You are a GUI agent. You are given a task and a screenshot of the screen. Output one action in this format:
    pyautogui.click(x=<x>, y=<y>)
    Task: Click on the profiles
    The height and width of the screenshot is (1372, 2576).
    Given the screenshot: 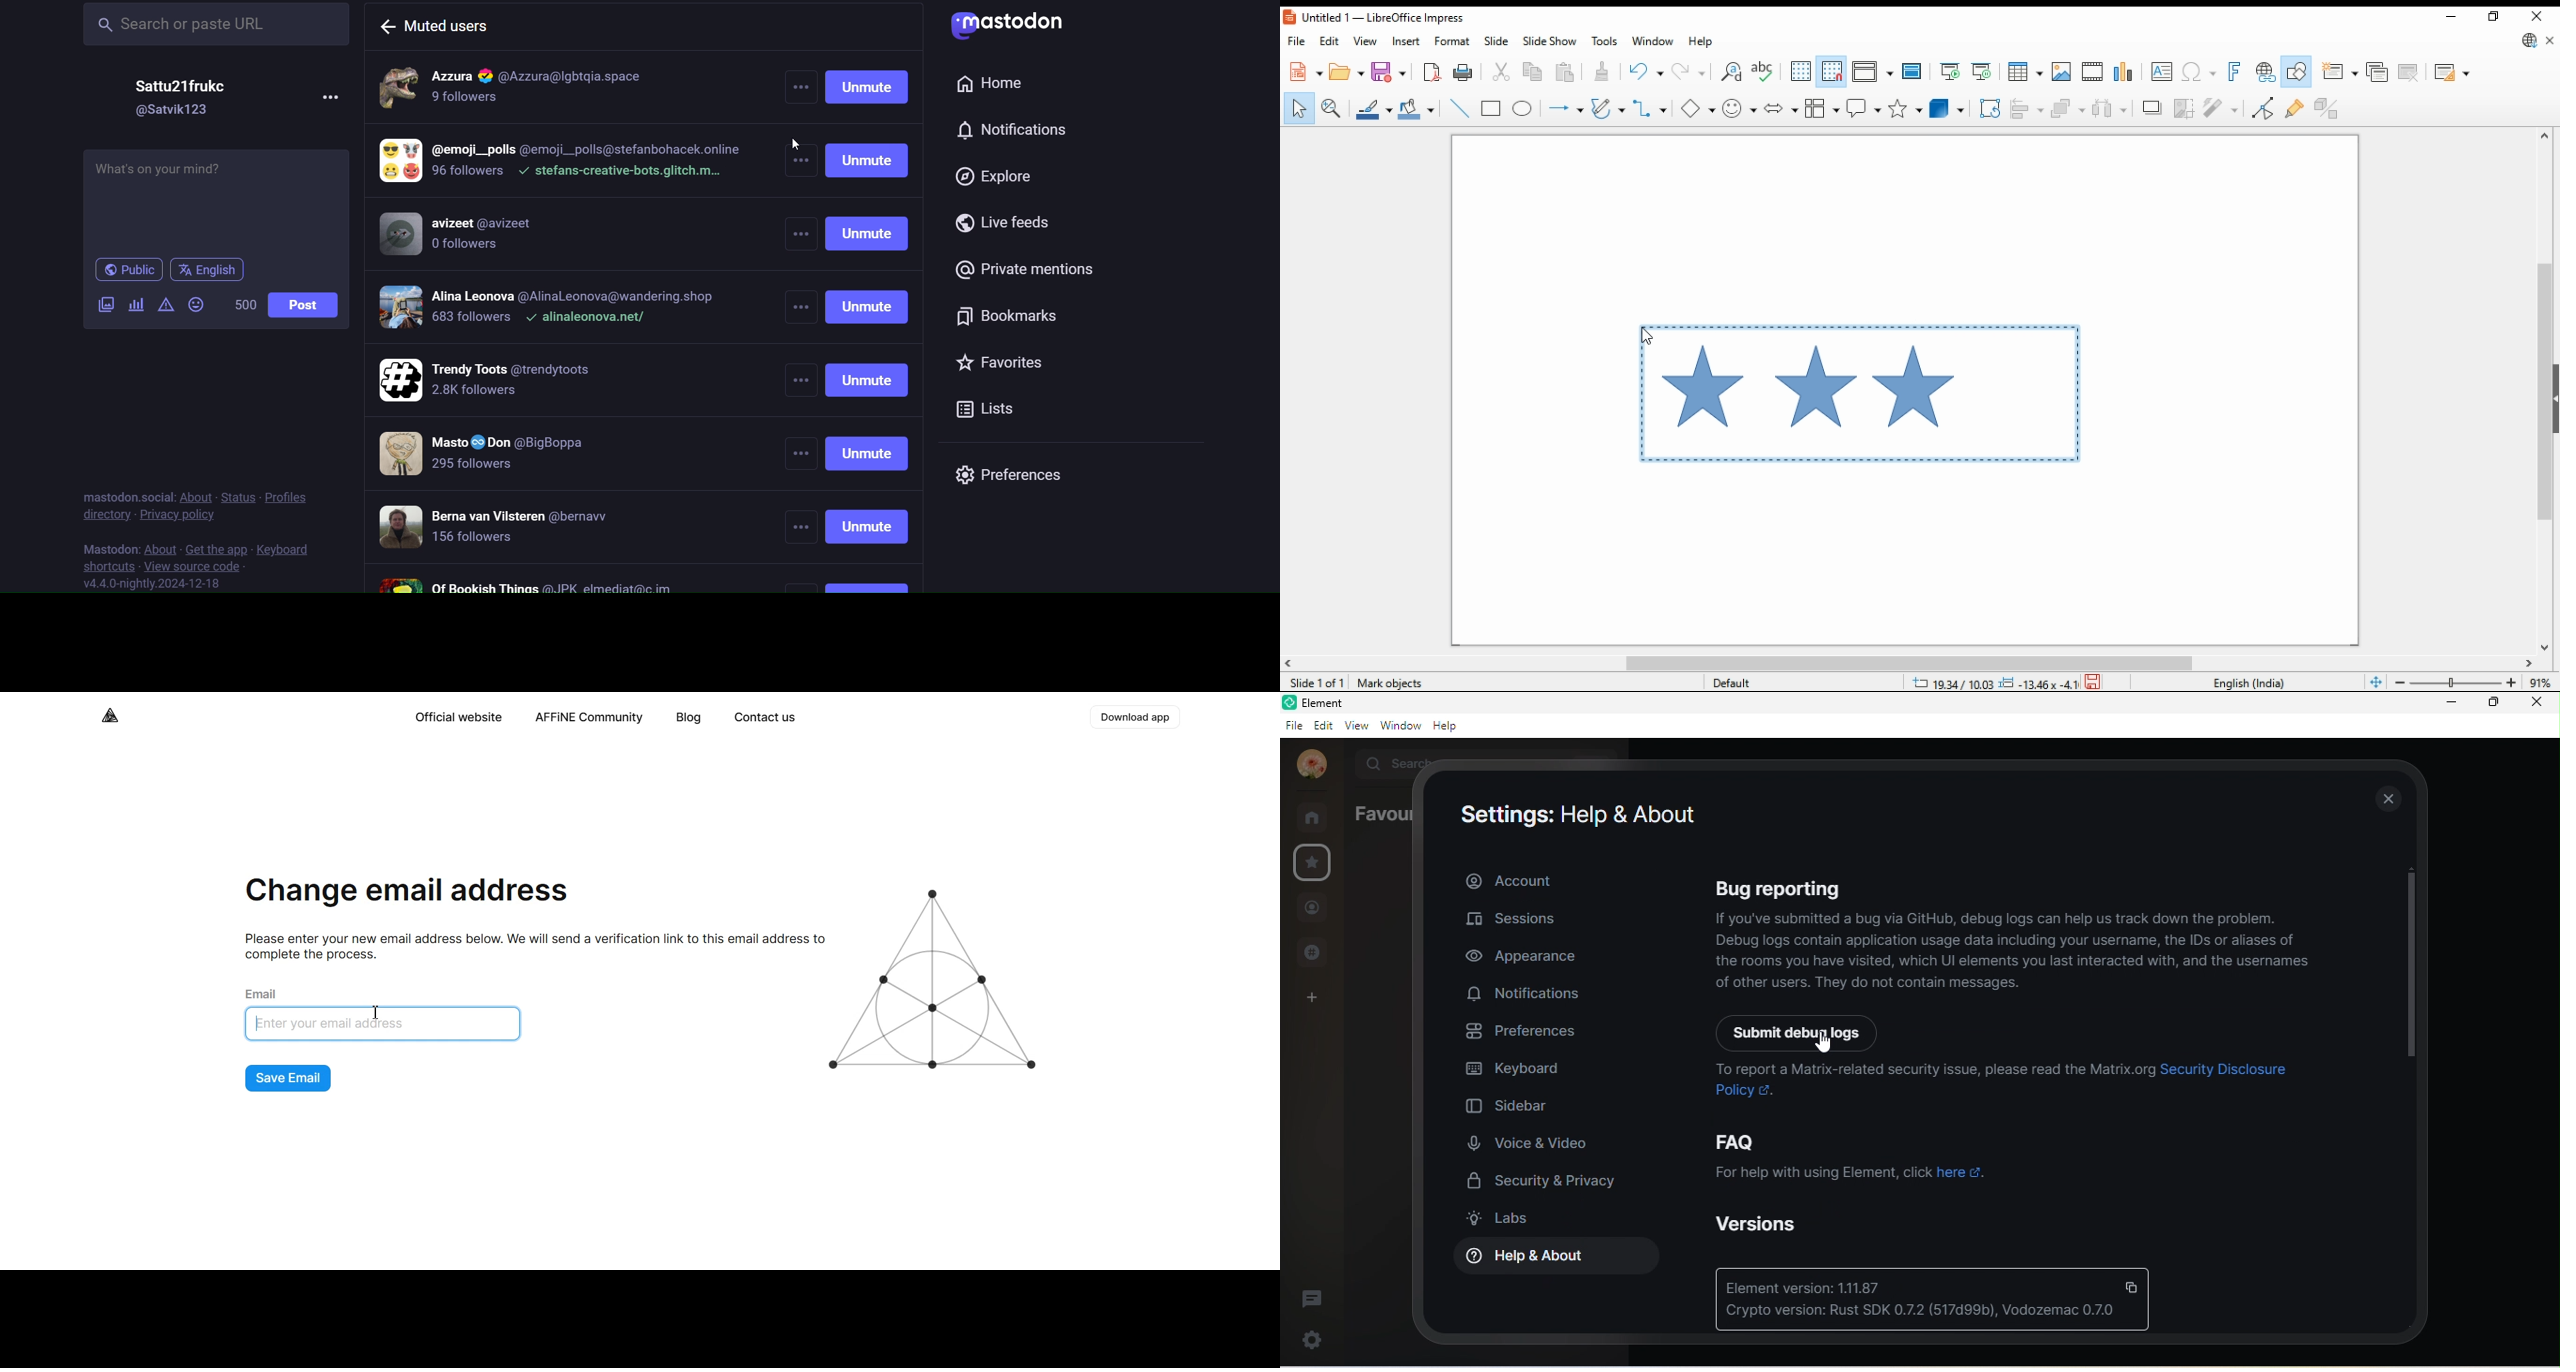 What is the action you would take?
    pyautogui.click(x=286, y=498)
    